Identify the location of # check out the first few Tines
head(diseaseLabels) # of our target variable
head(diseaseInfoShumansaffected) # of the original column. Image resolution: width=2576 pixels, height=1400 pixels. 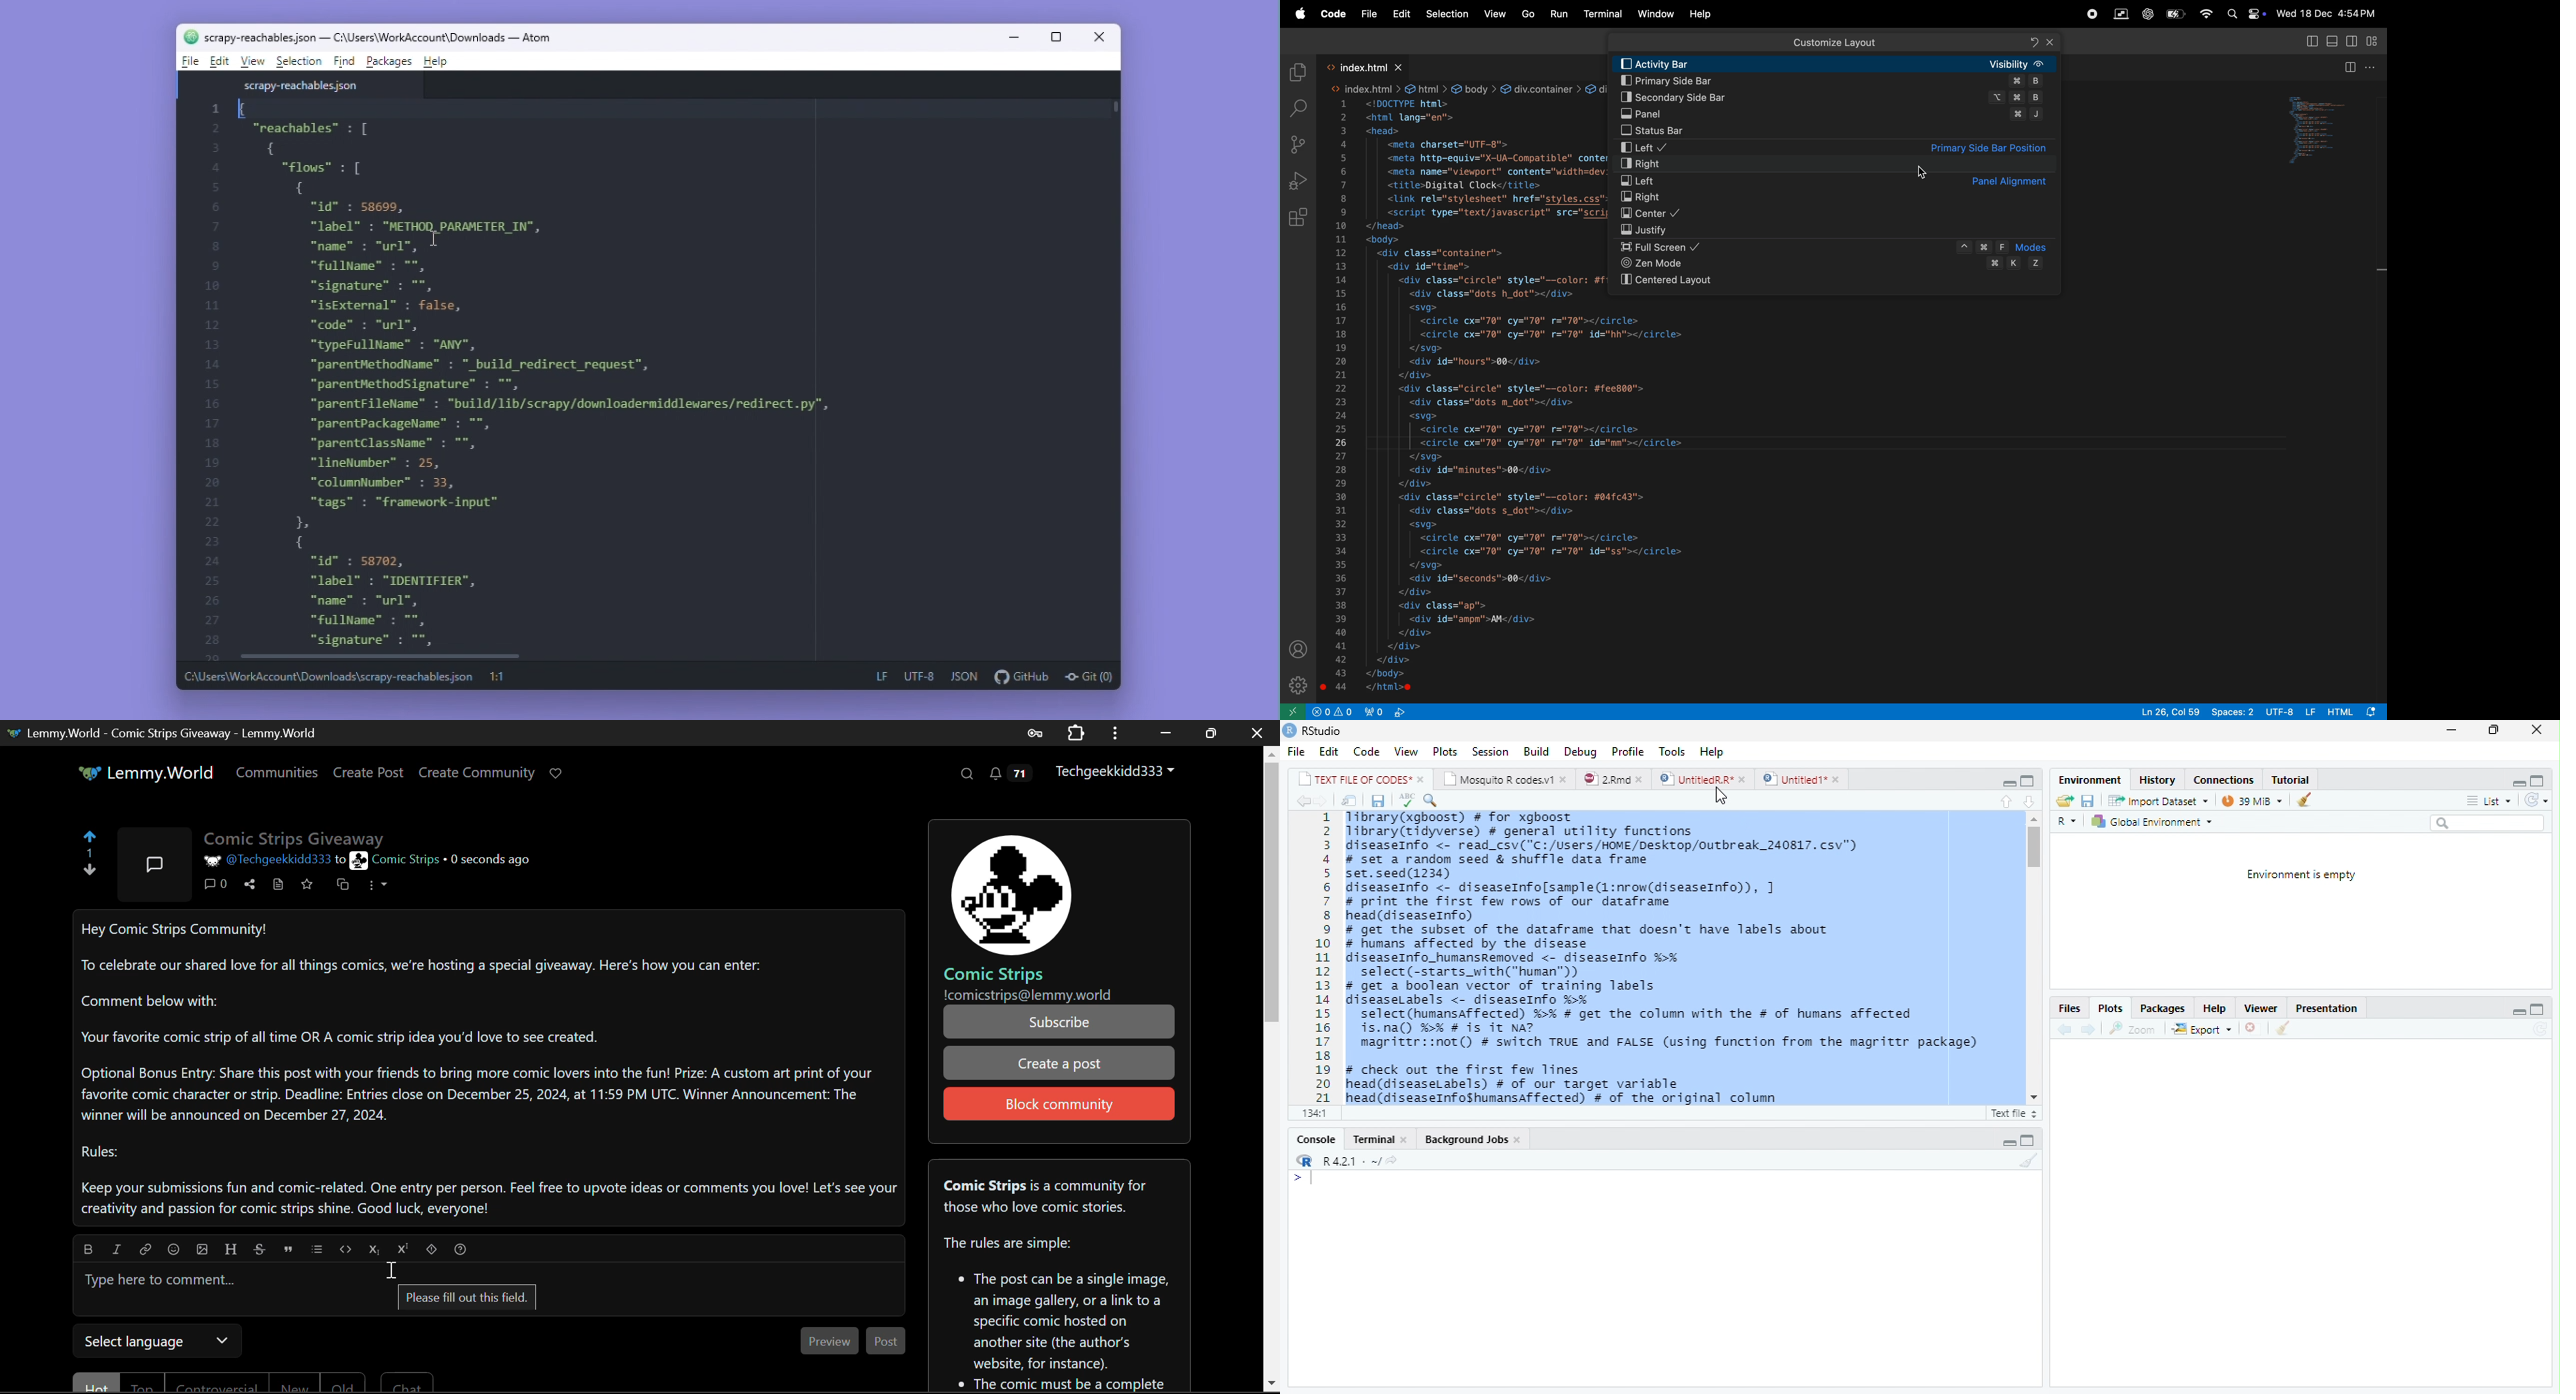
(1566, 1084).